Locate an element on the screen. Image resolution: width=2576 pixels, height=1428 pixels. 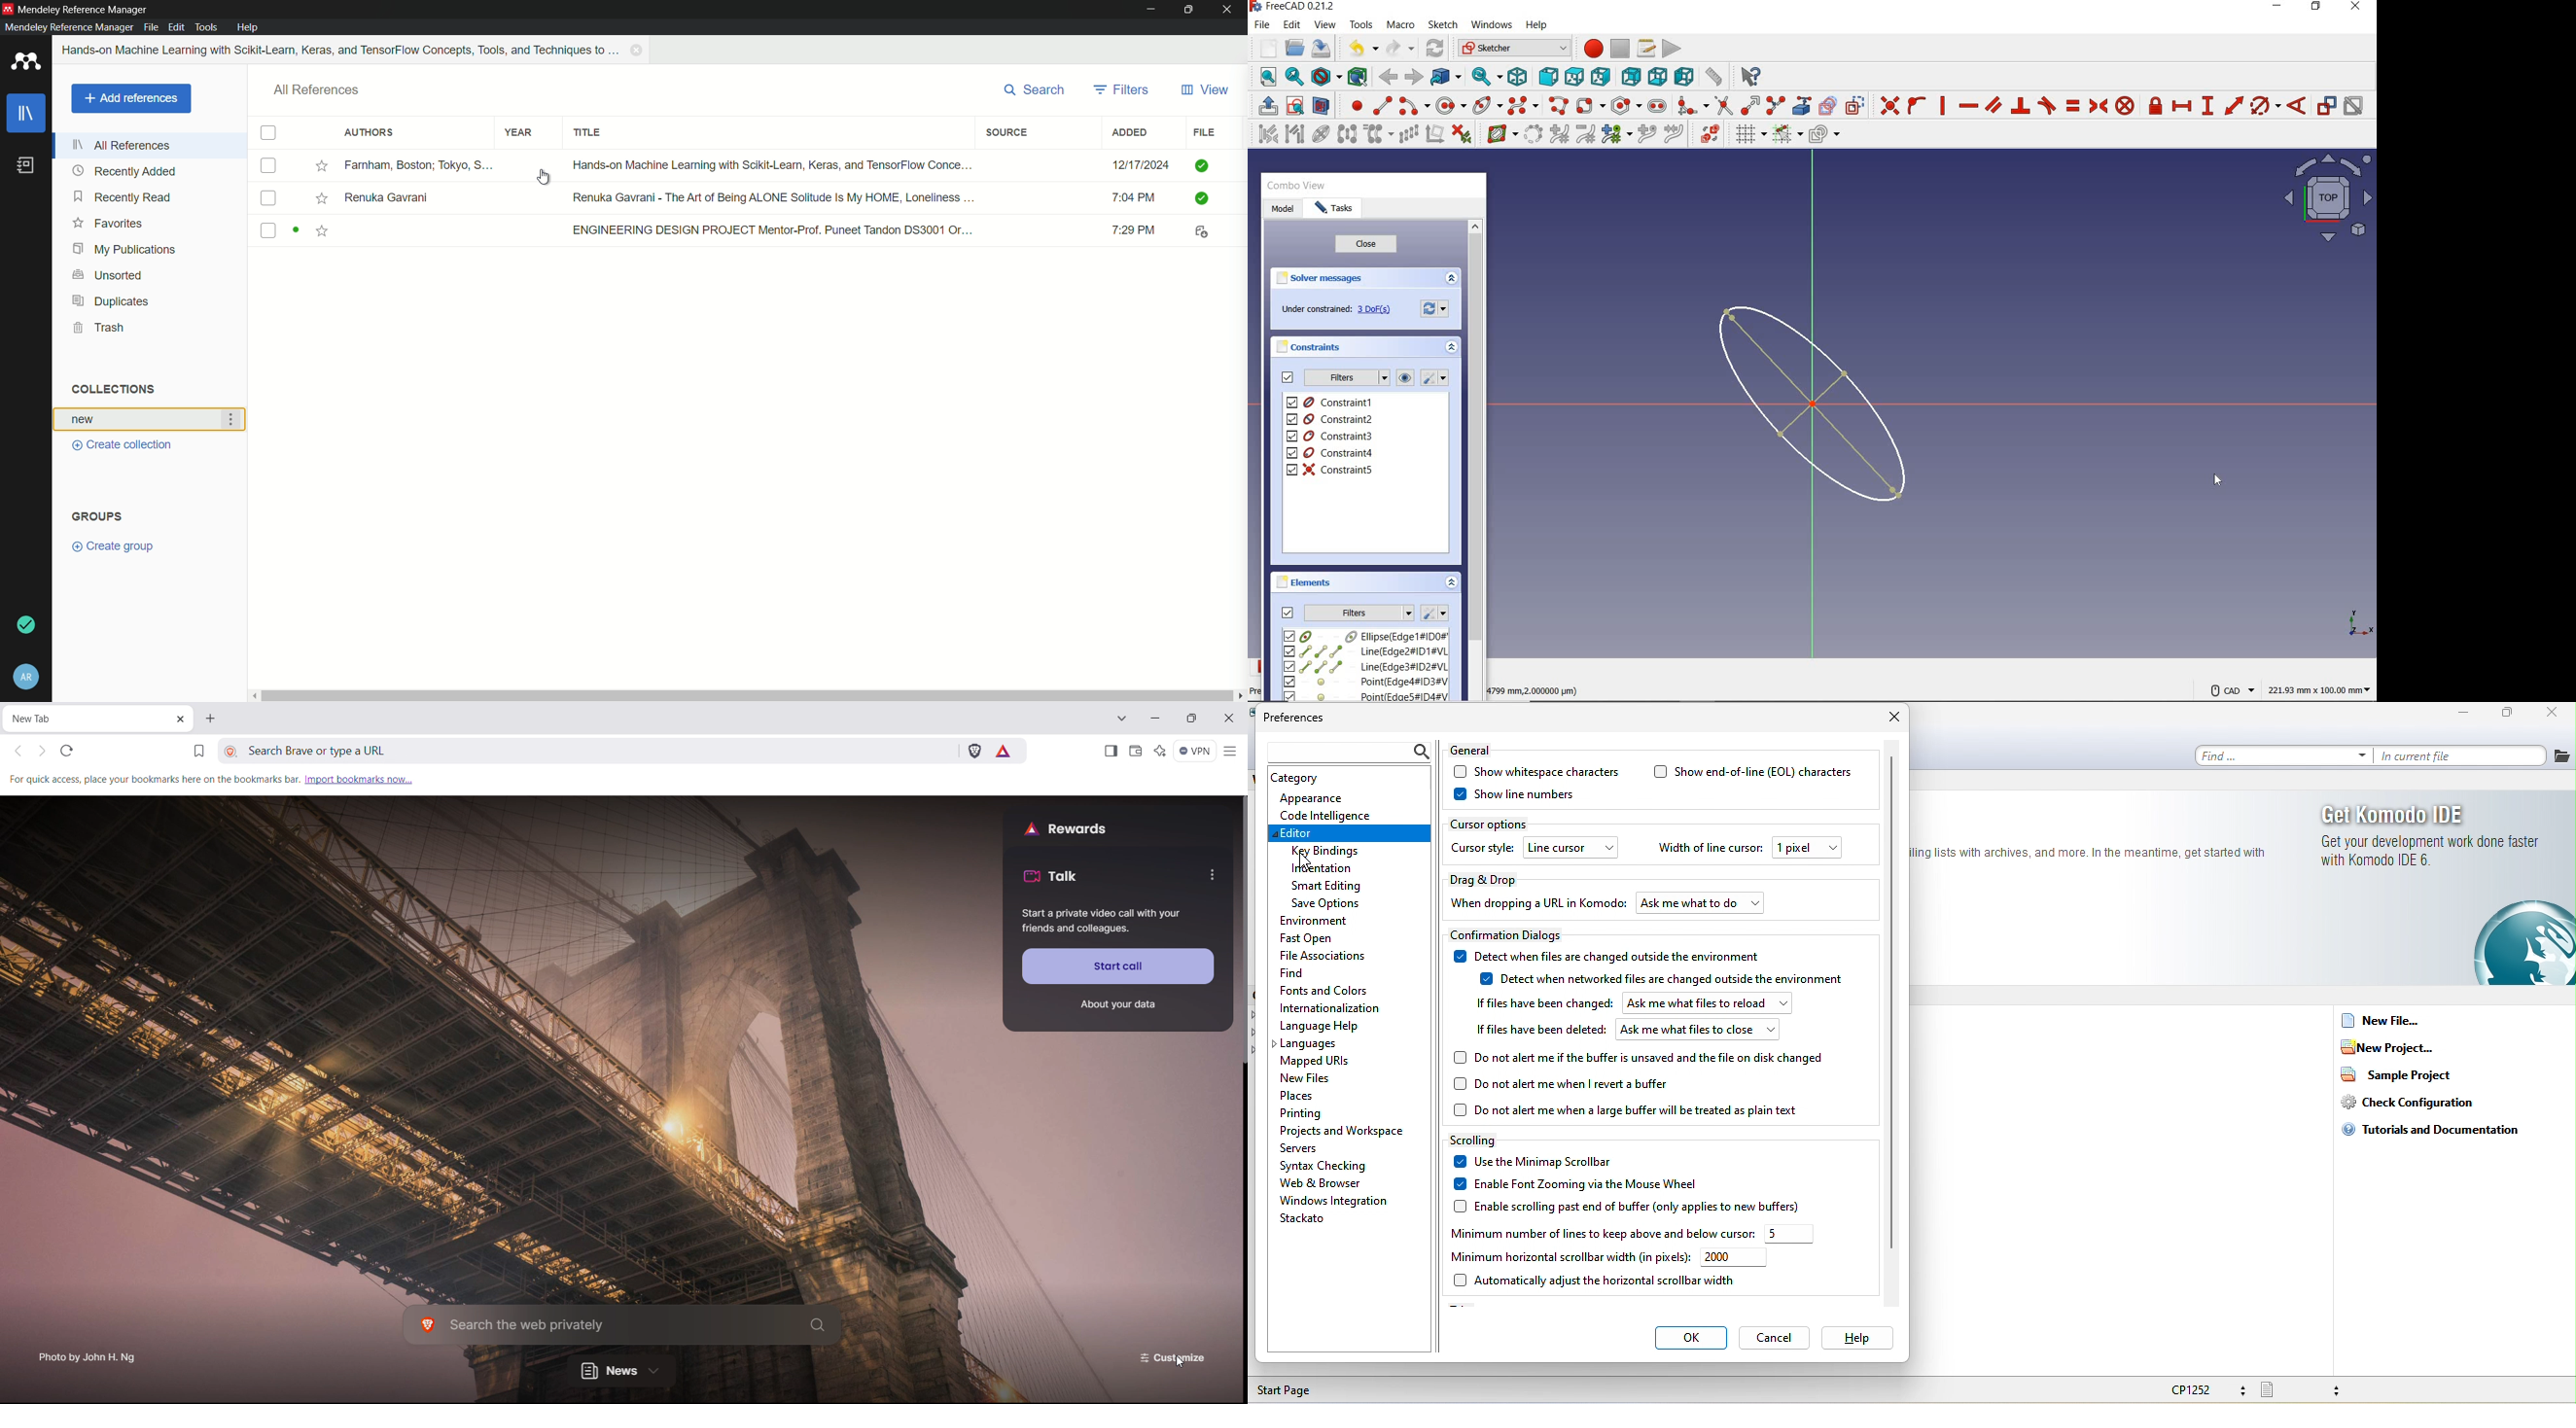
create collection is located at coordinates (118, 444).